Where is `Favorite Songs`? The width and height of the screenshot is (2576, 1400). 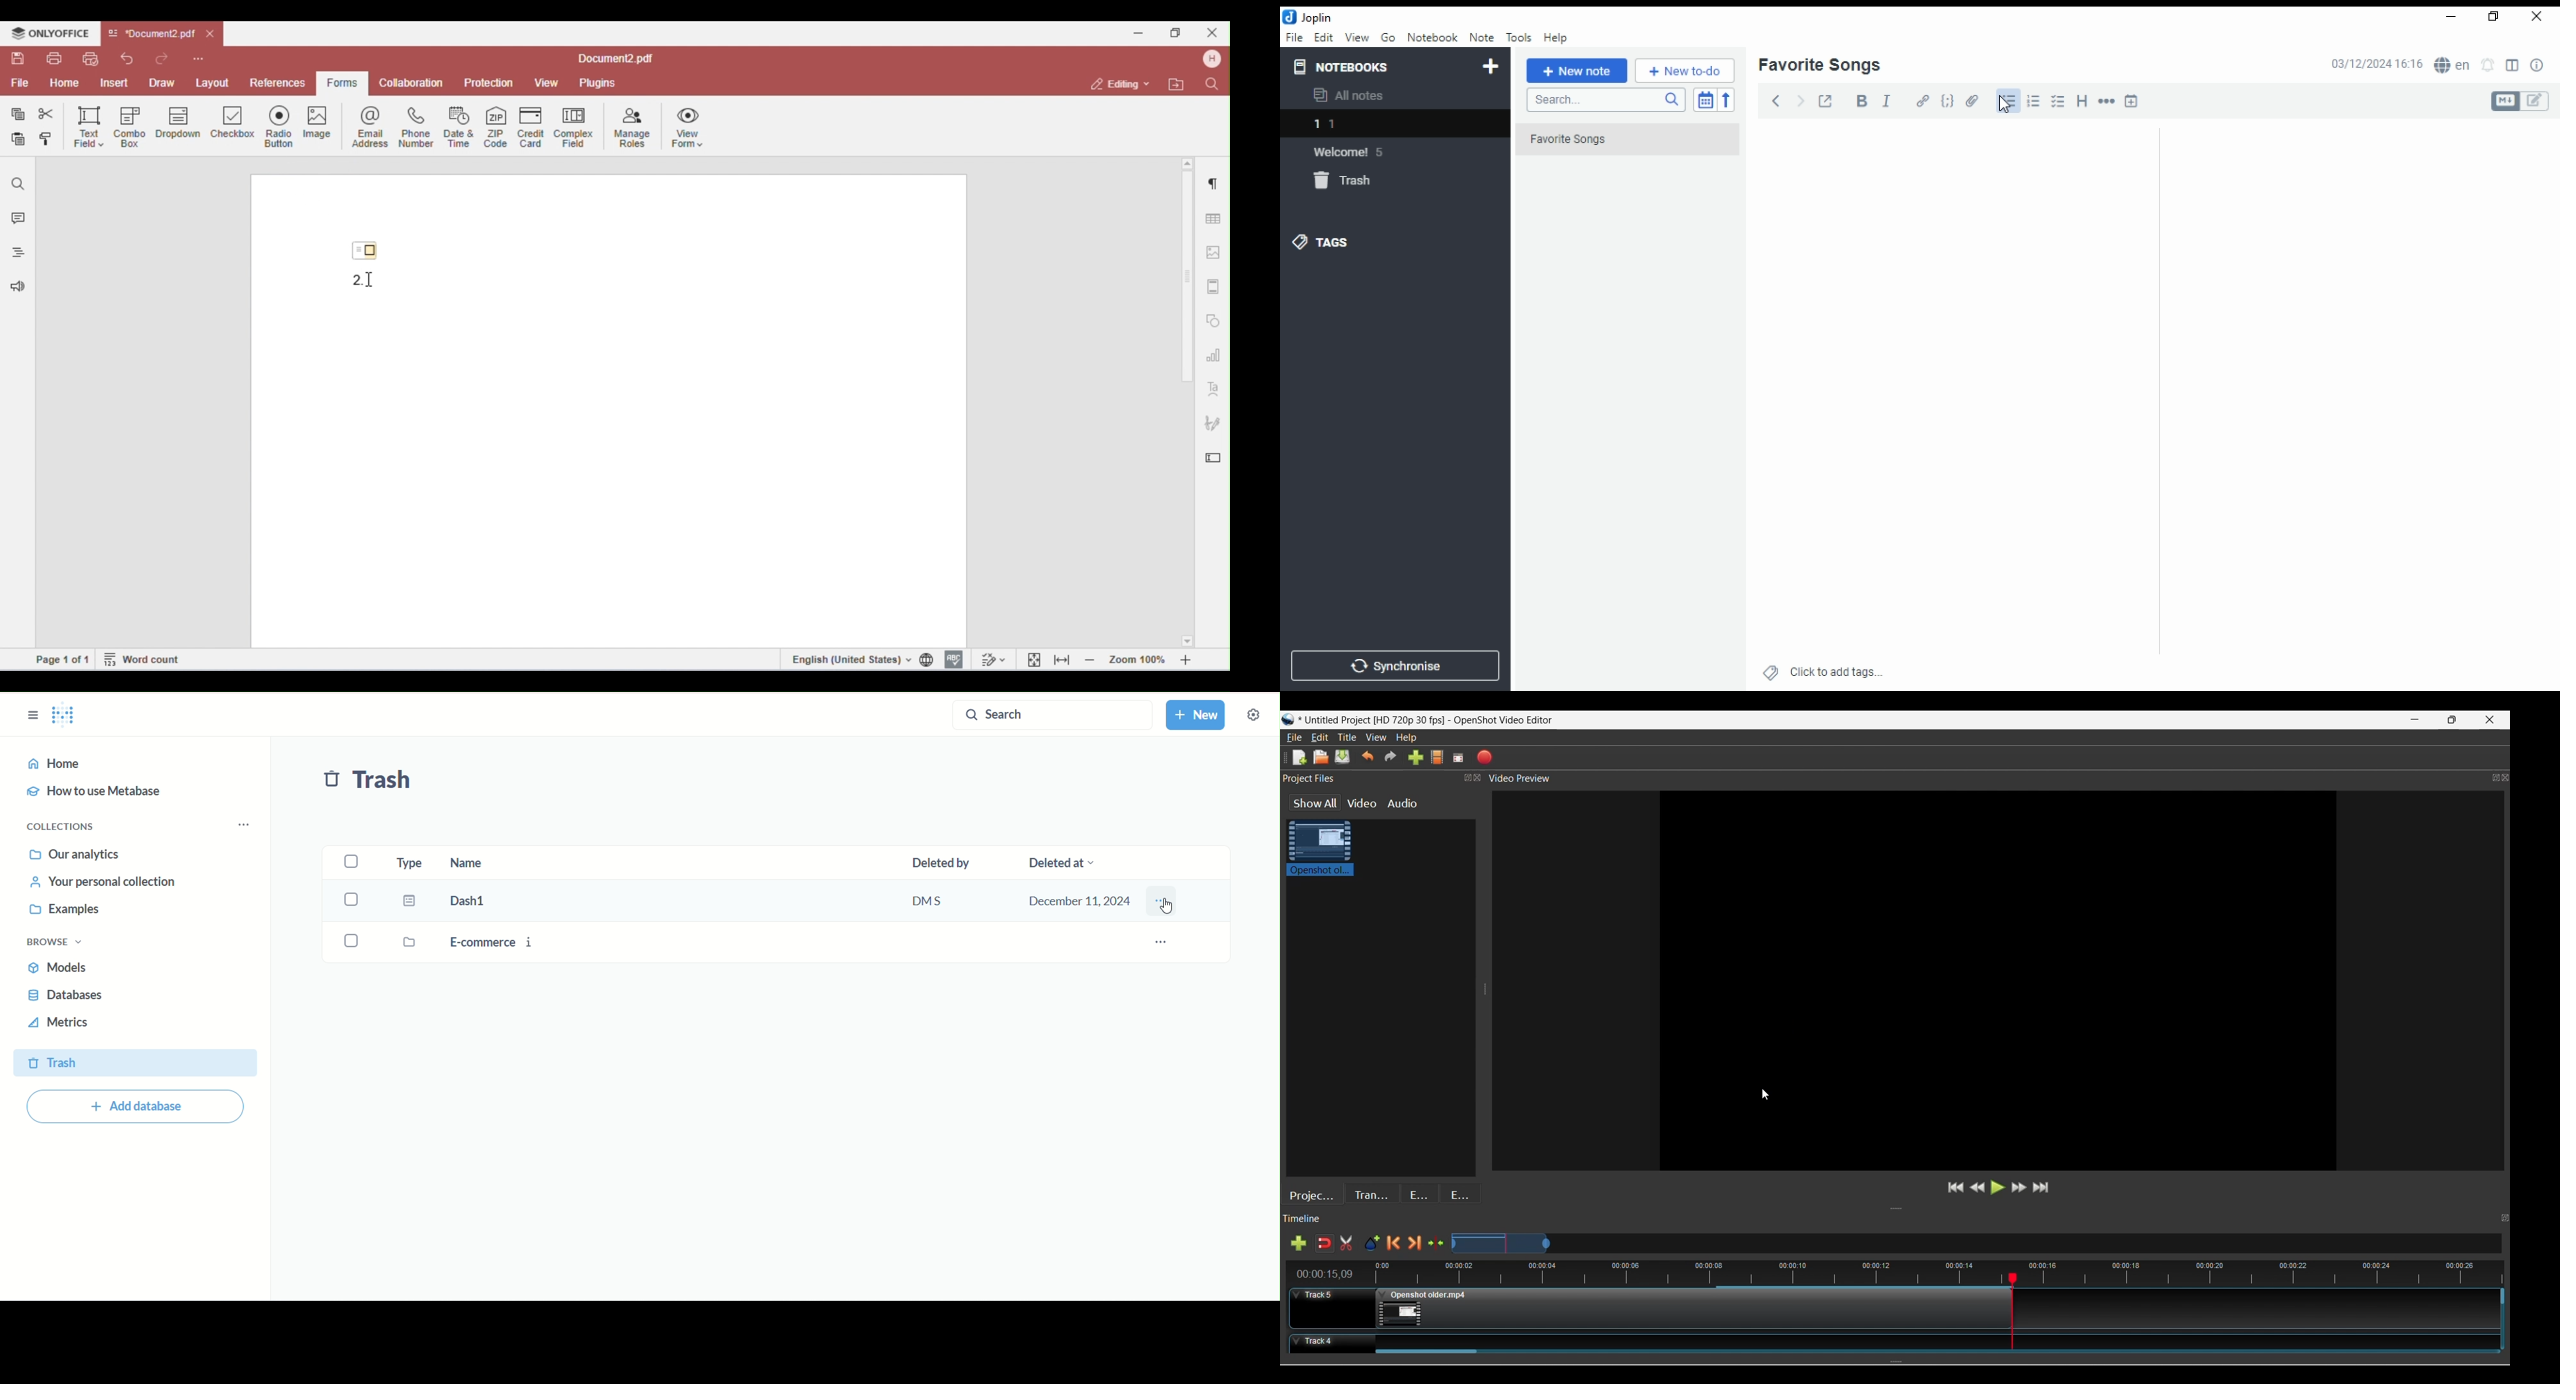 Favorite Songs is located at coordinates (1617, 140).